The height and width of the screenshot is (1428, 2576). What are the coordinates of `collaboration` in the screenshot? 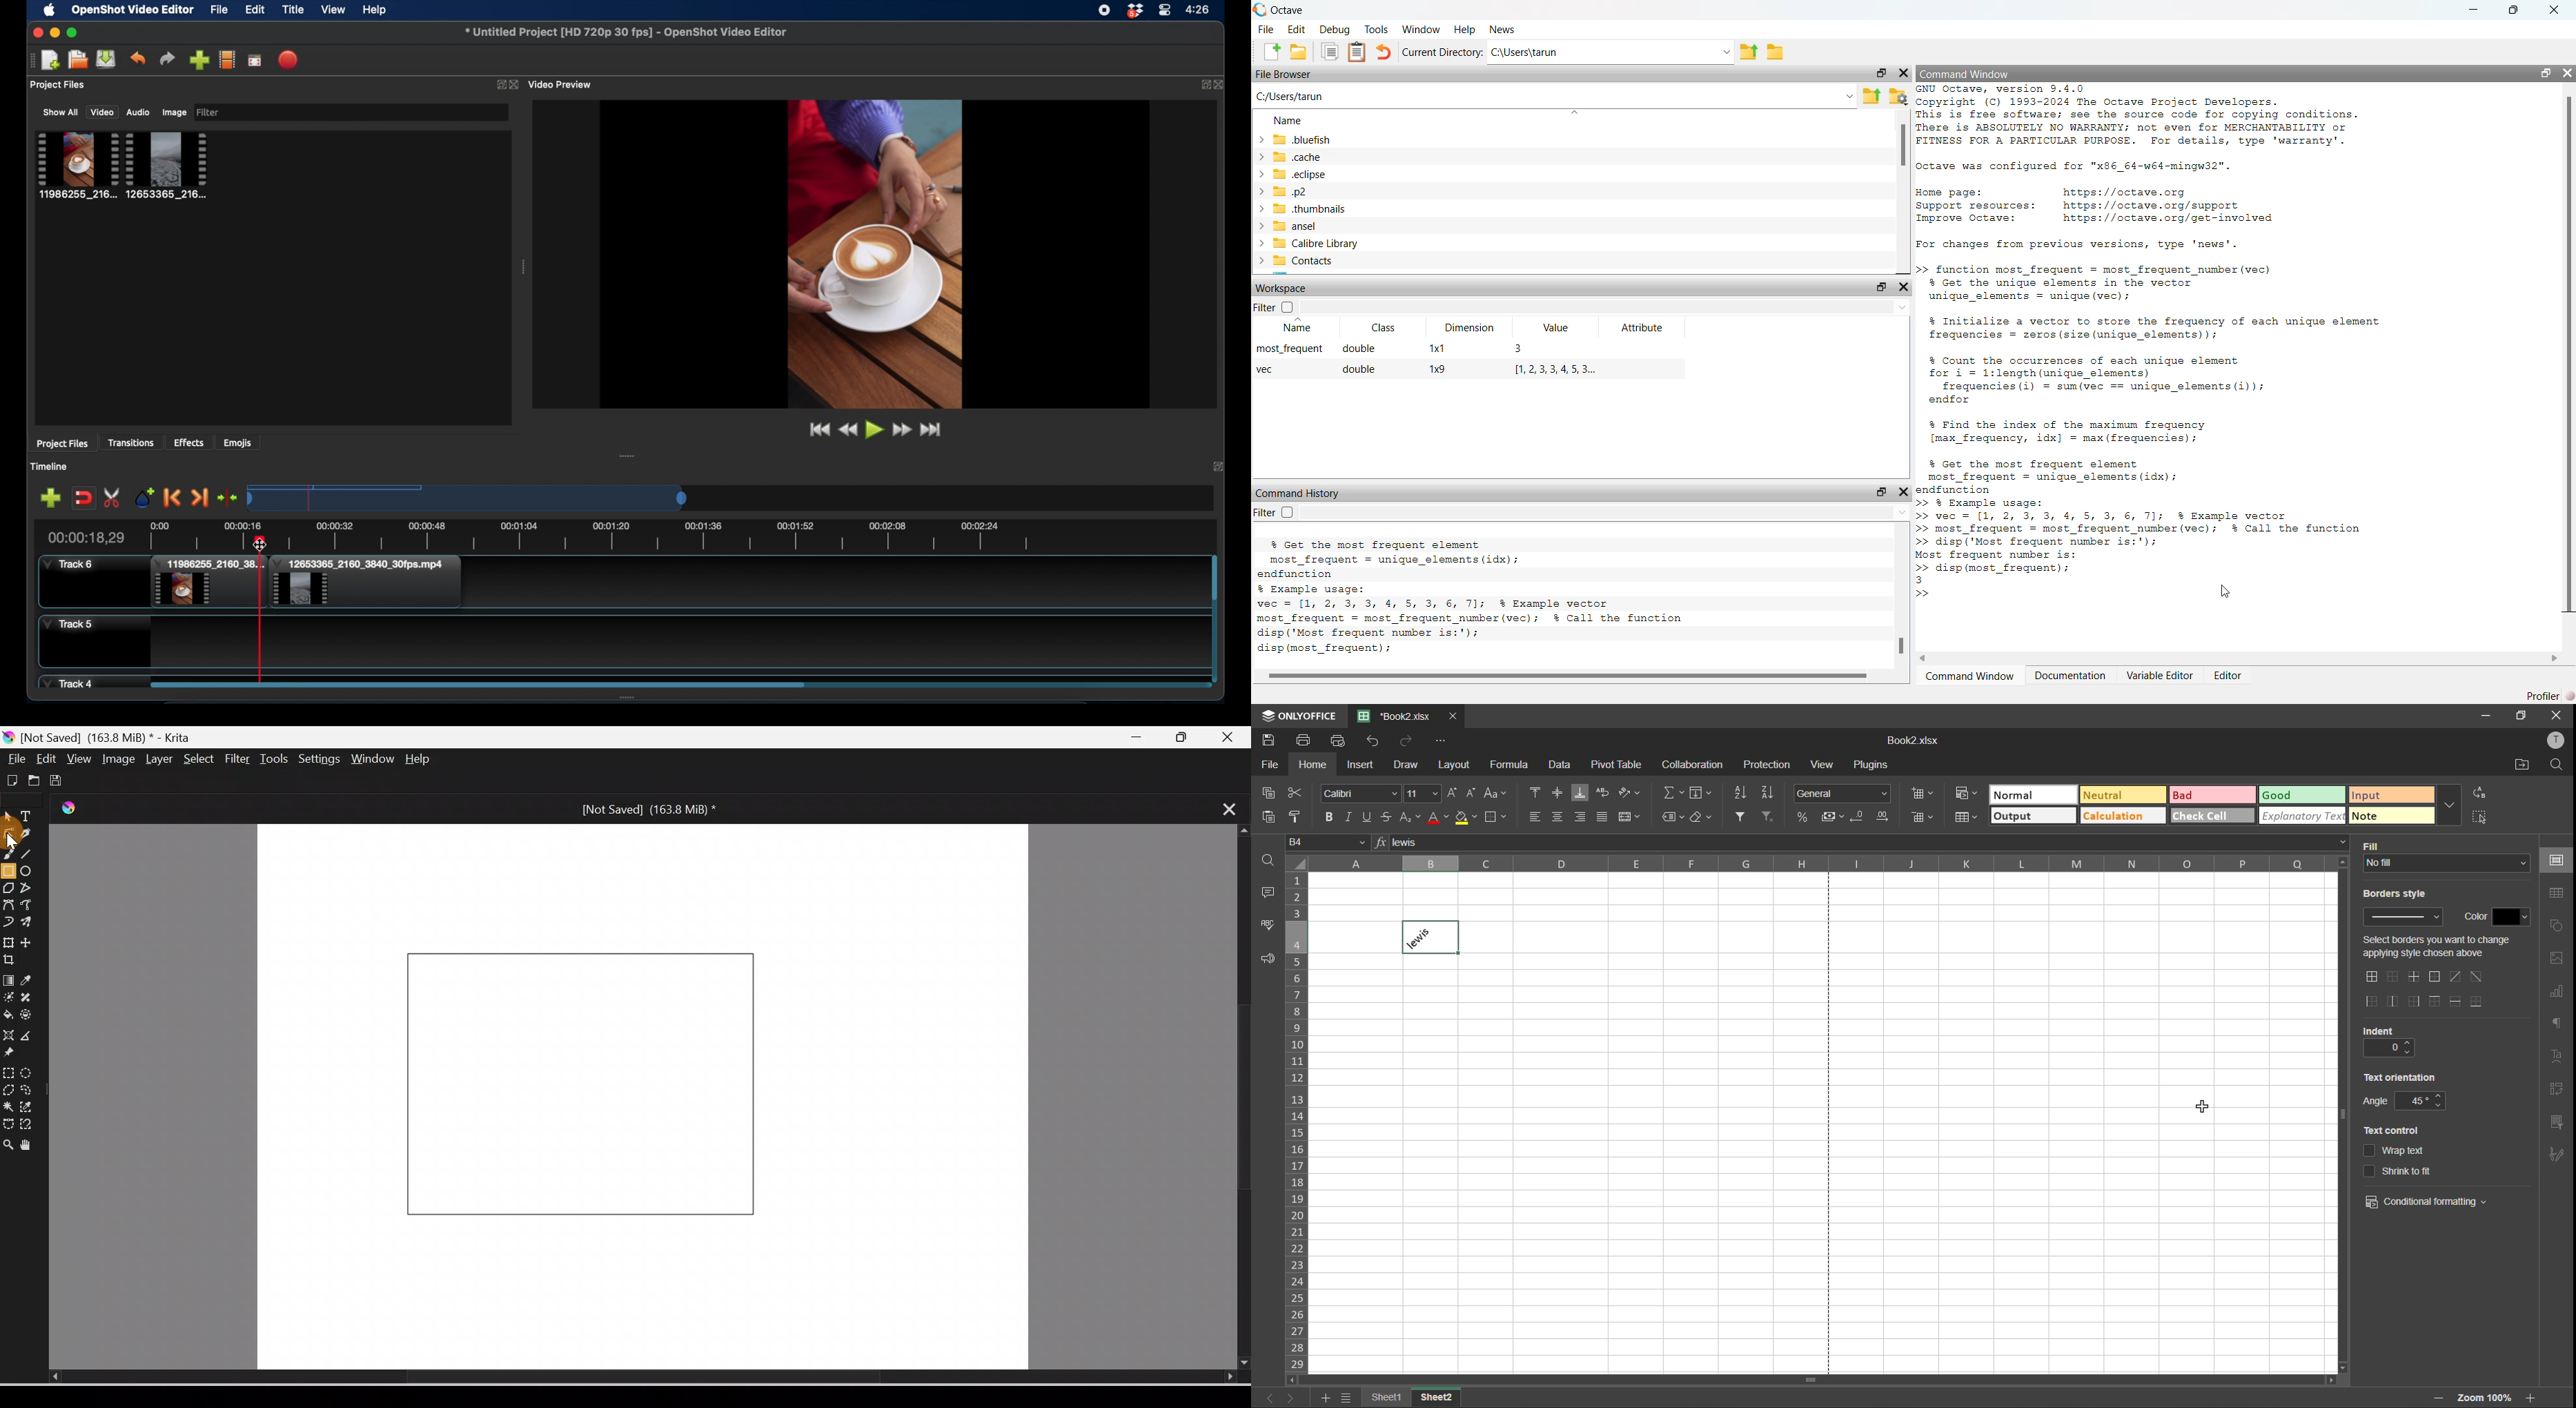 It's located at (1693, 766).